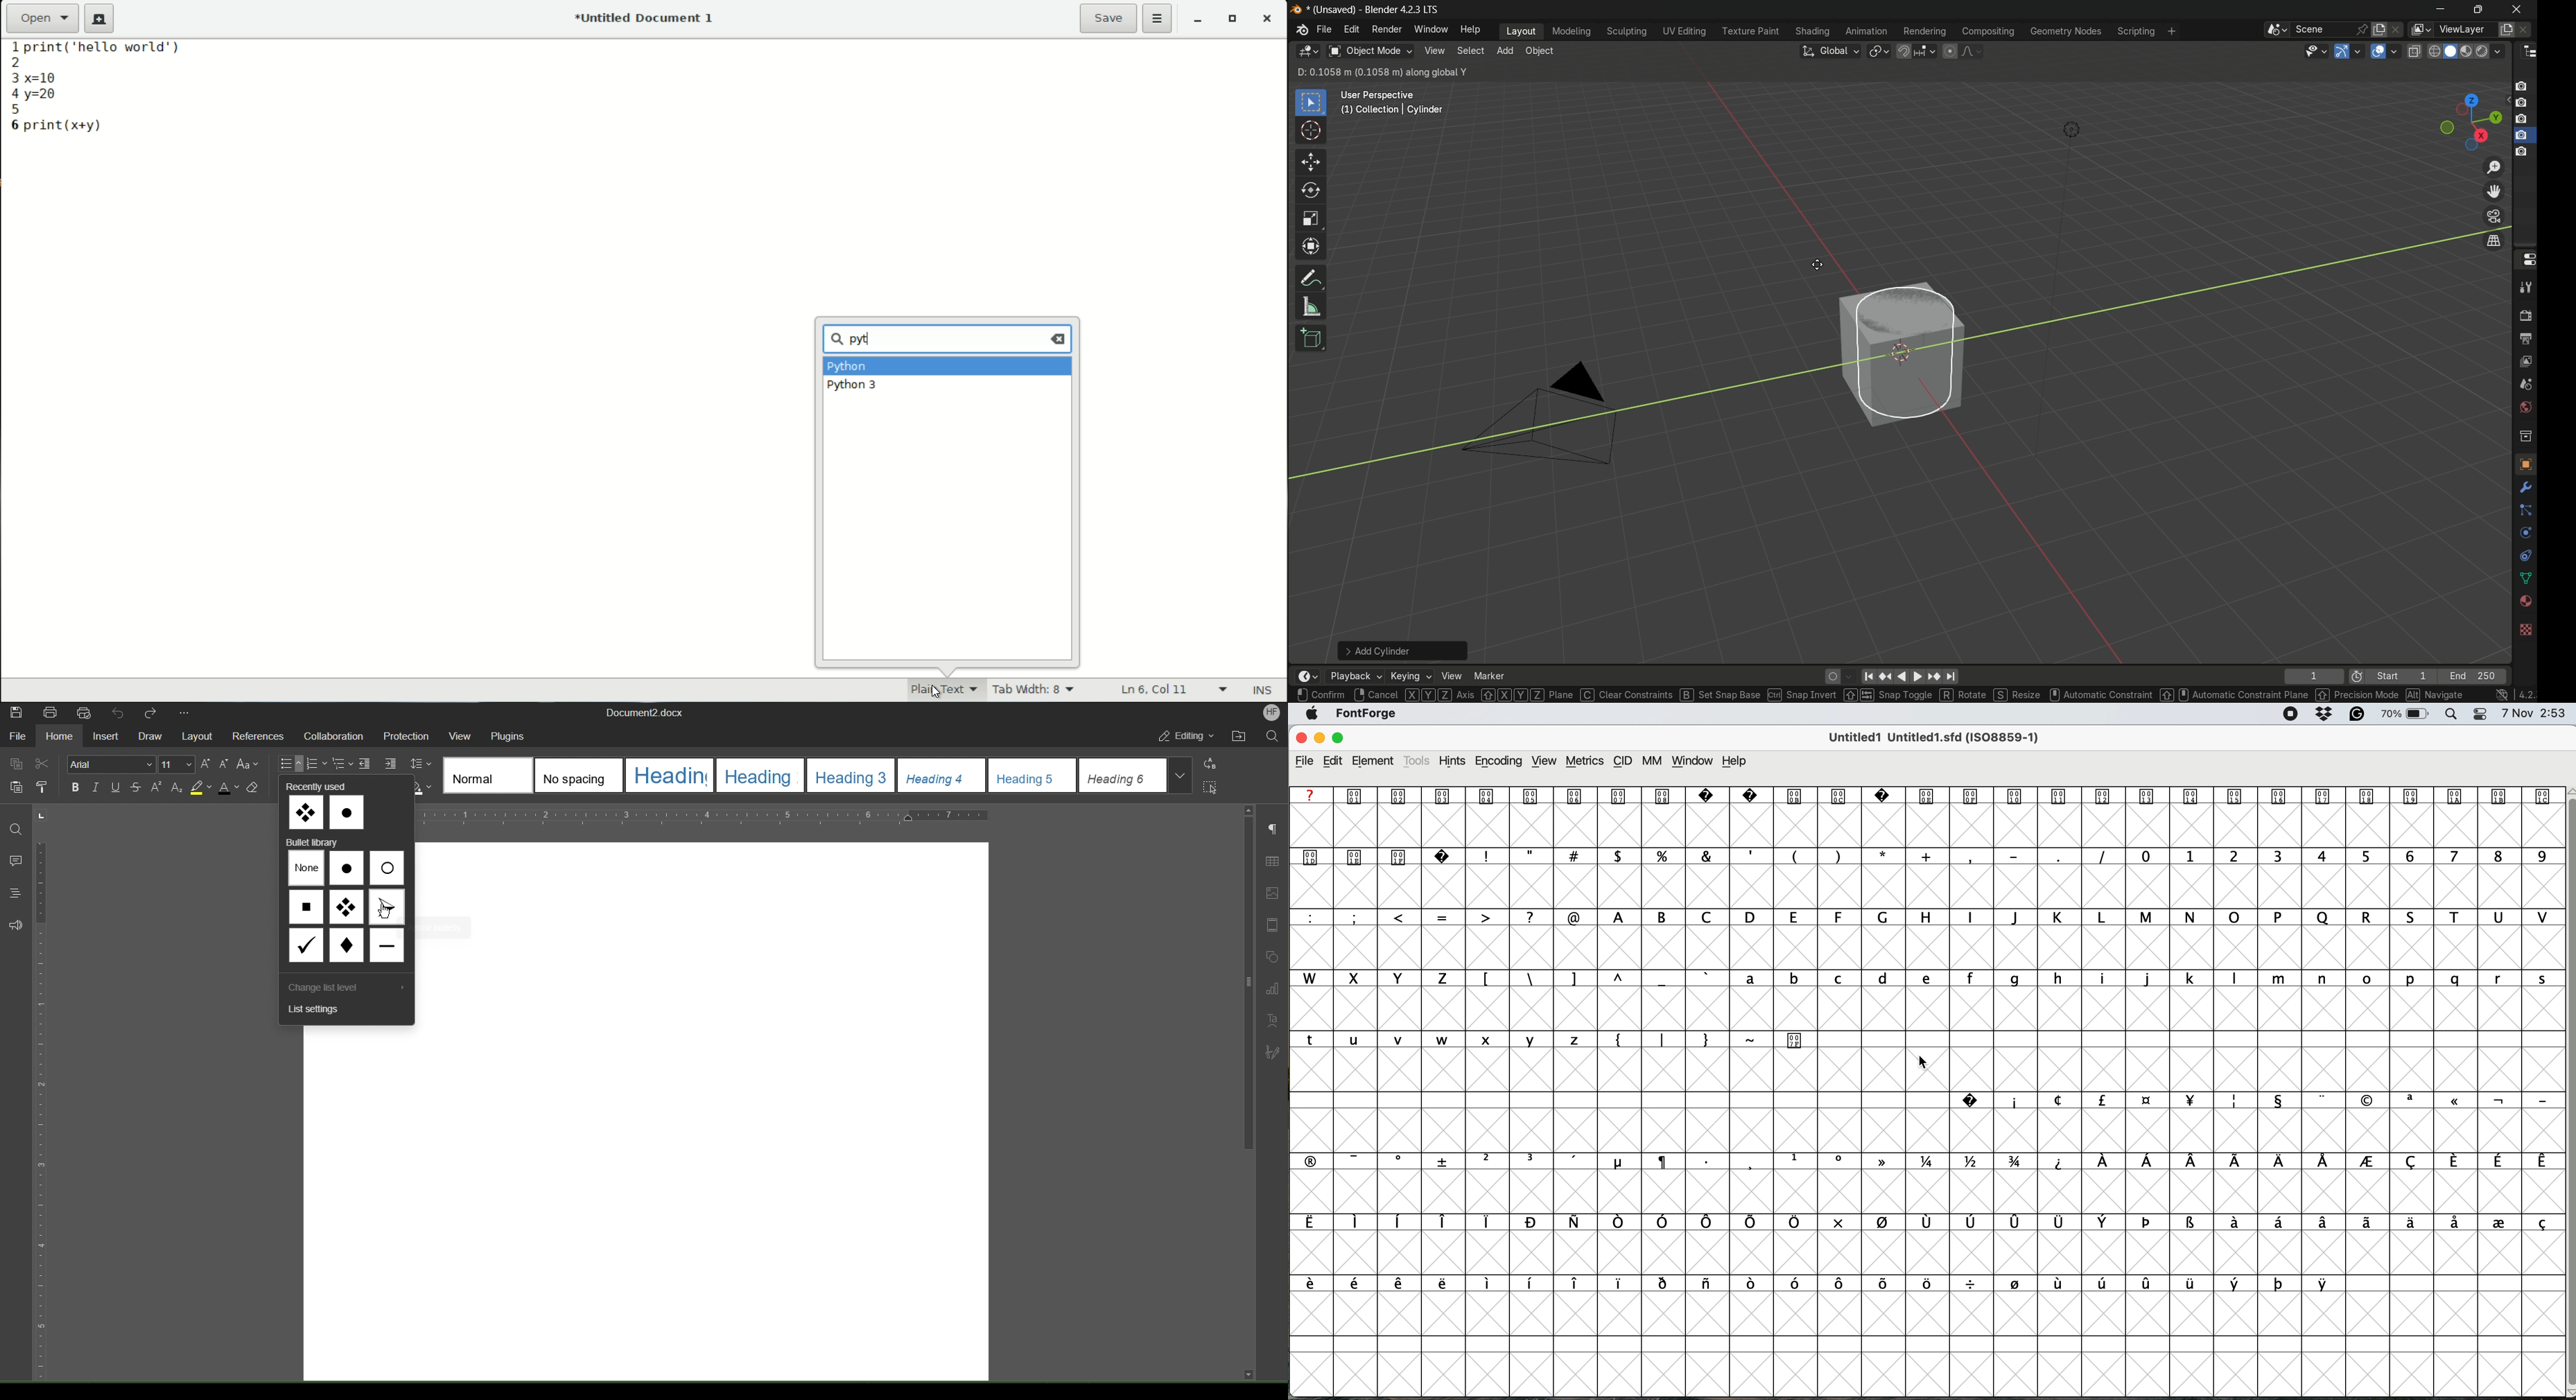 The width and height of the screenshot is (2576, 1400). What do you see at coordinates (1920, 1065) in the screenshot?
I see `cursor` at bounding box center [1920, 1065].